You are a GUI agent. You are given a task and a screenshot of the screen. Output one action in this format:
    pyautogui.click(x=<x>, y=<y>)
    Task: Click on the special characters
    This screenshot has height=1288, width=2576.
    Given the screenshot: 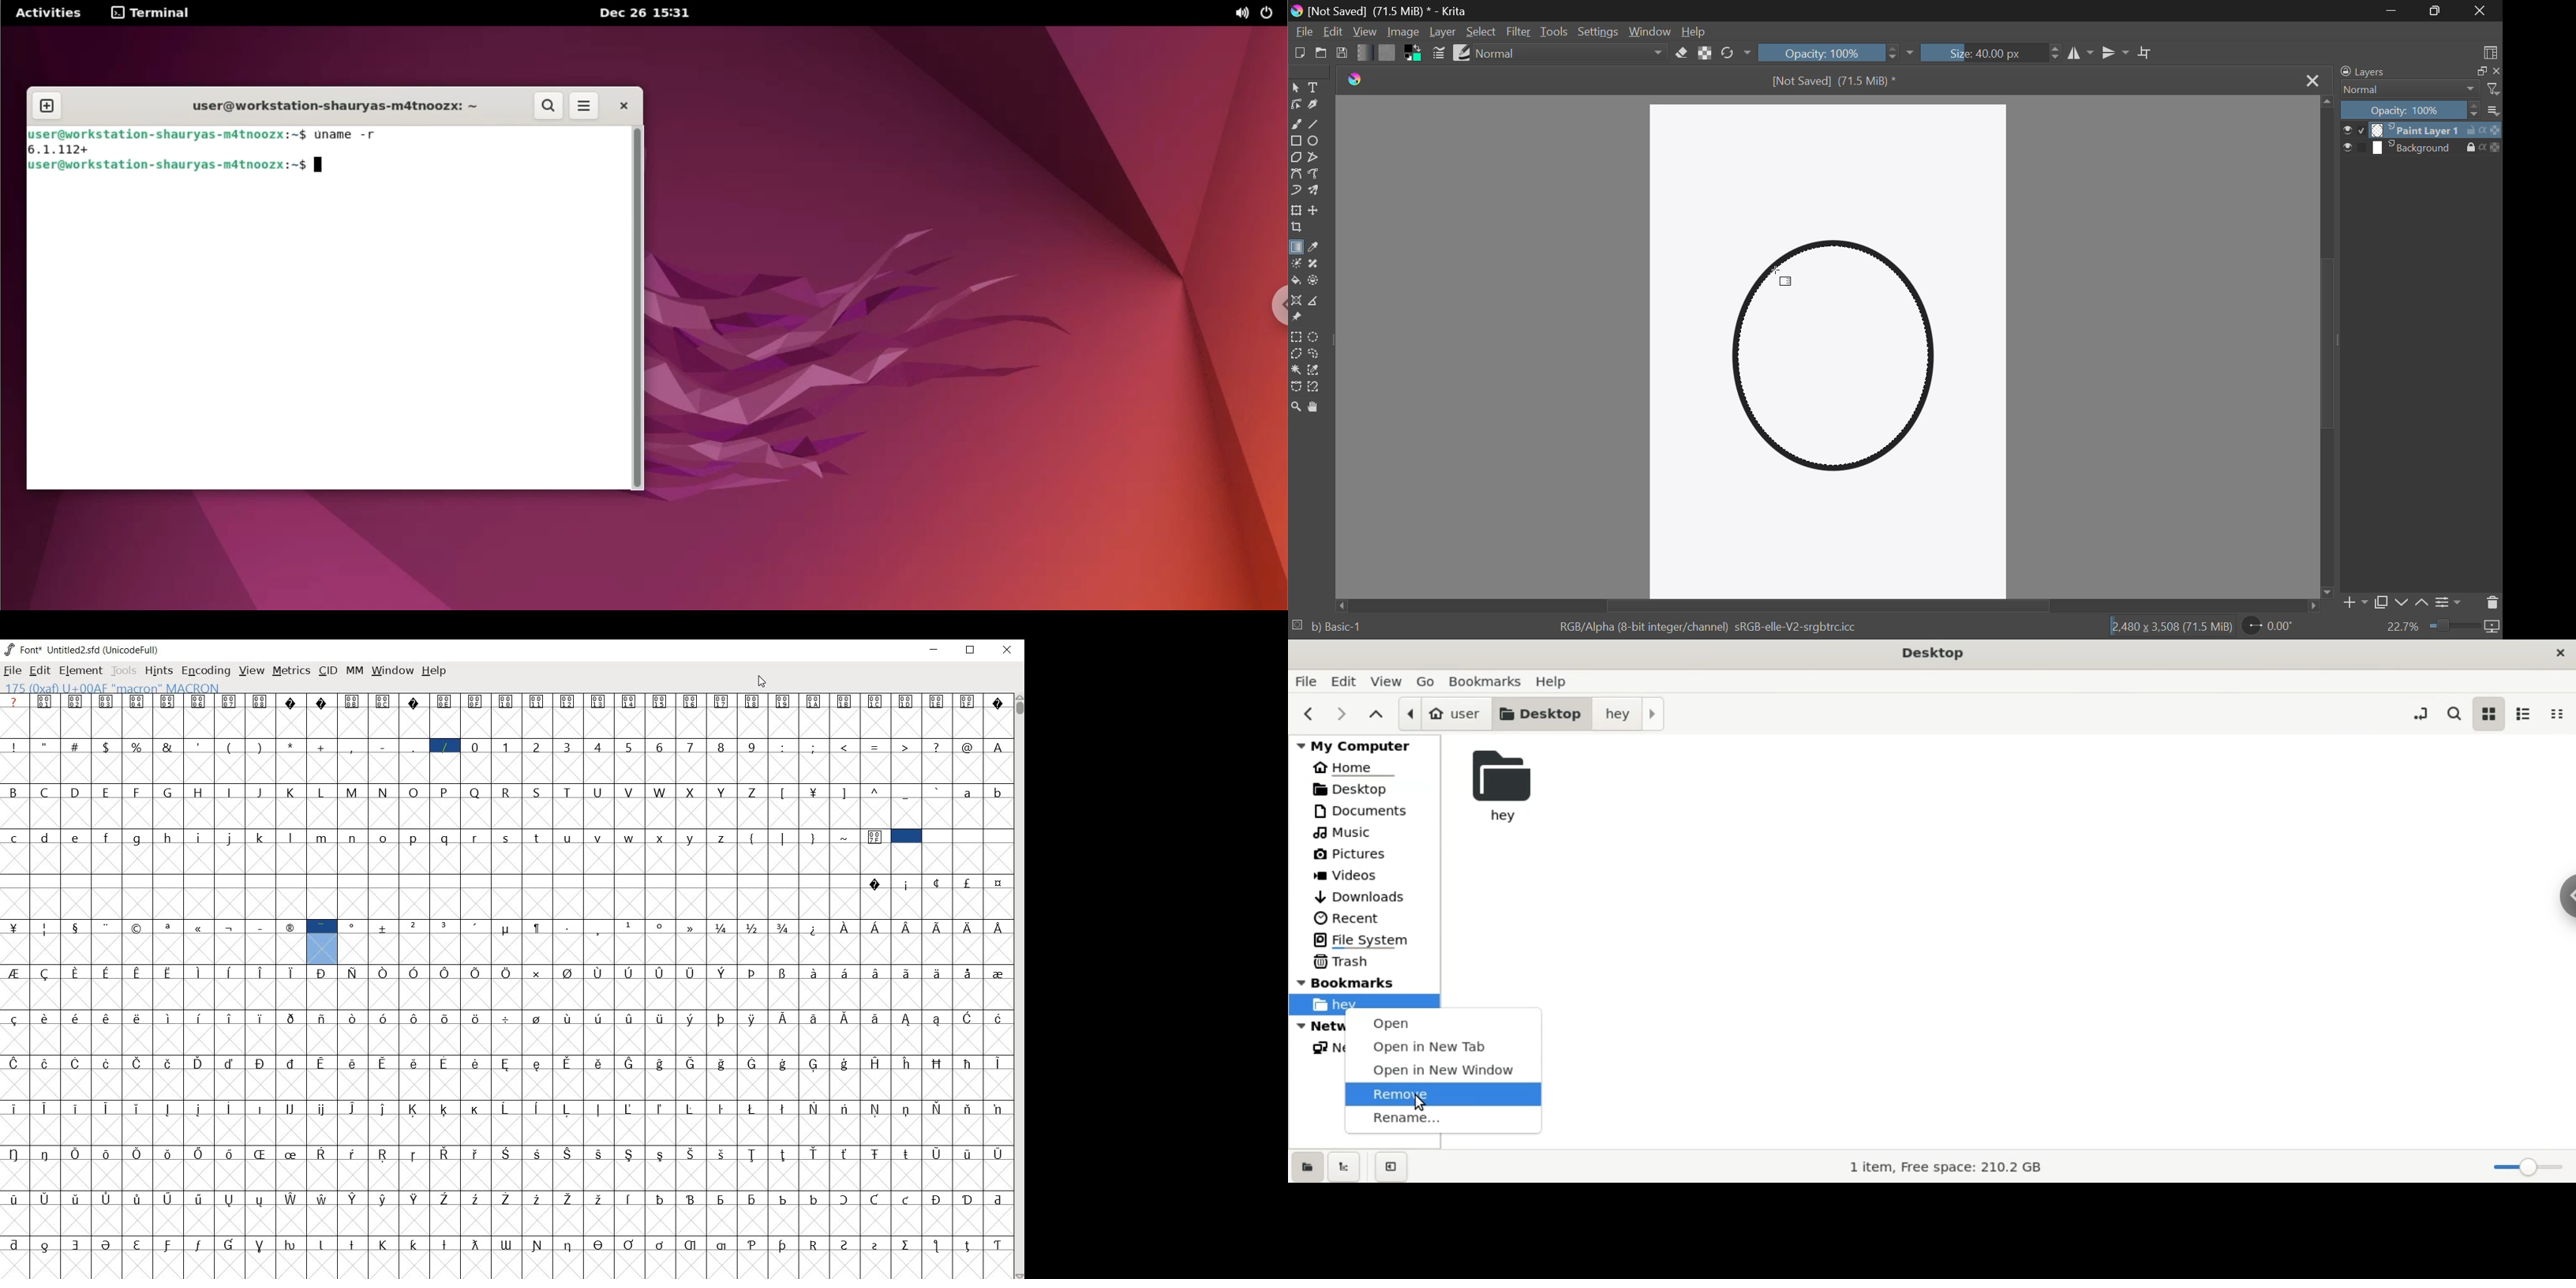 What is the action you would take?
    pyautogui.click(x=369, y=942)
    